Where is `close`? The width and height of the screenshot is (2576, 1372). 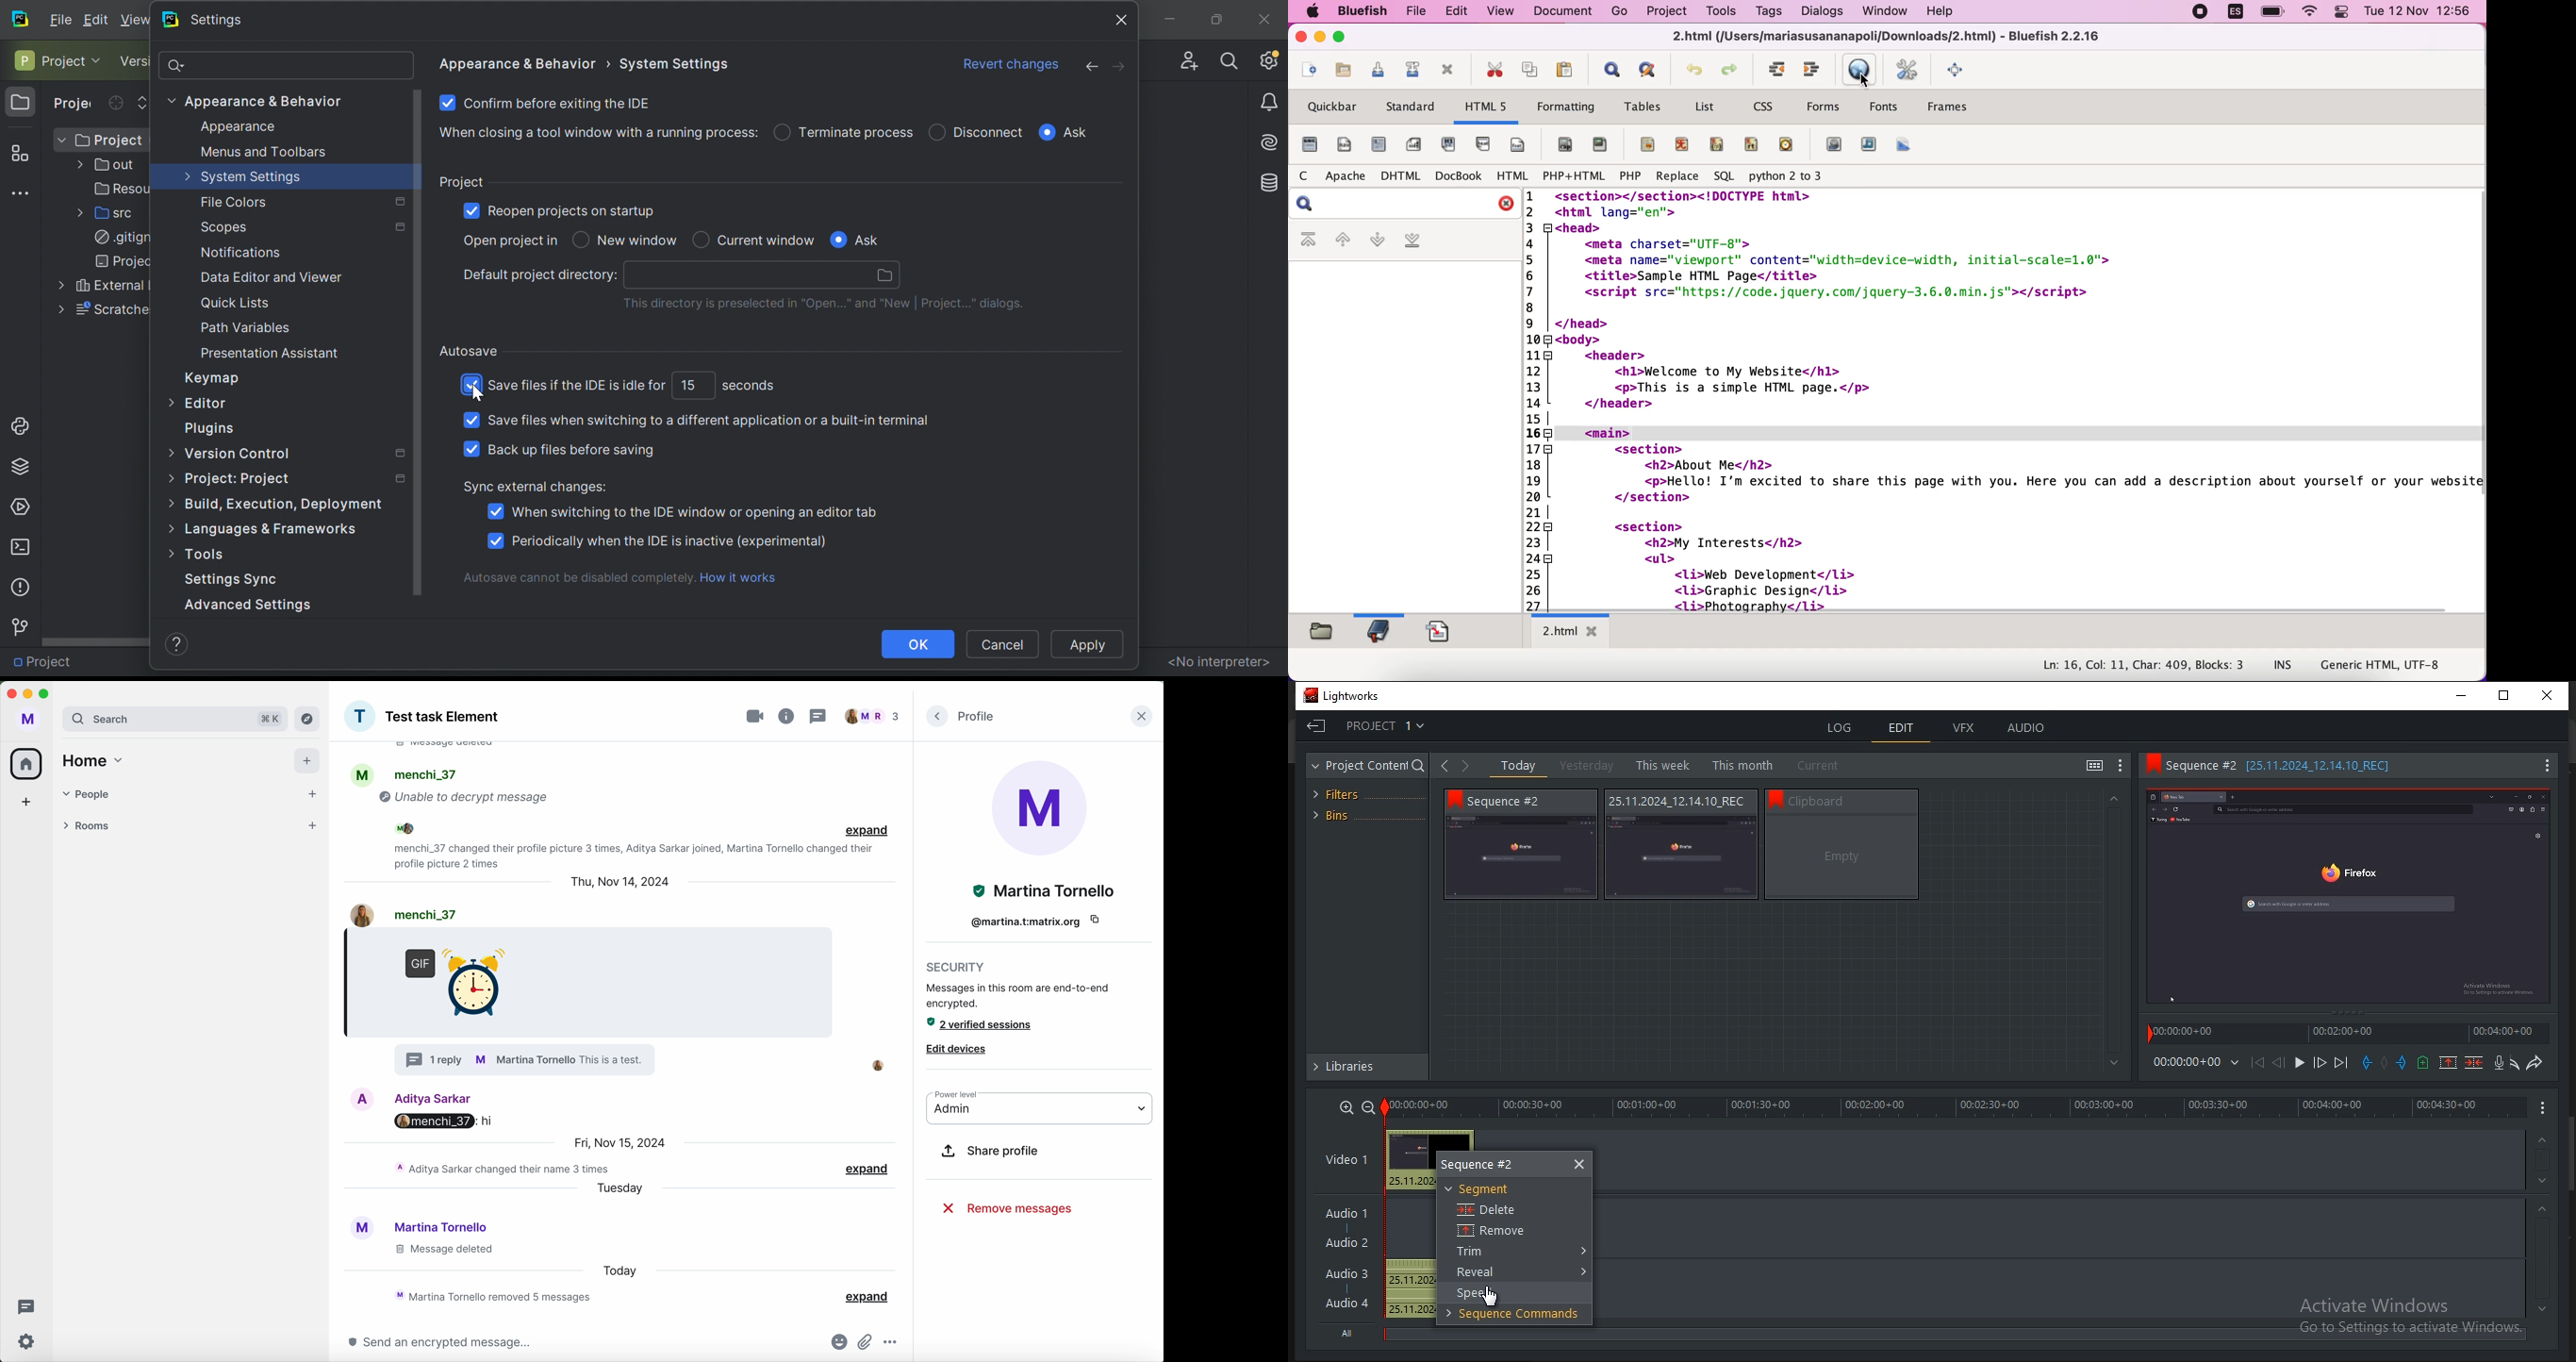 close is located at coordinates (1300, 39).